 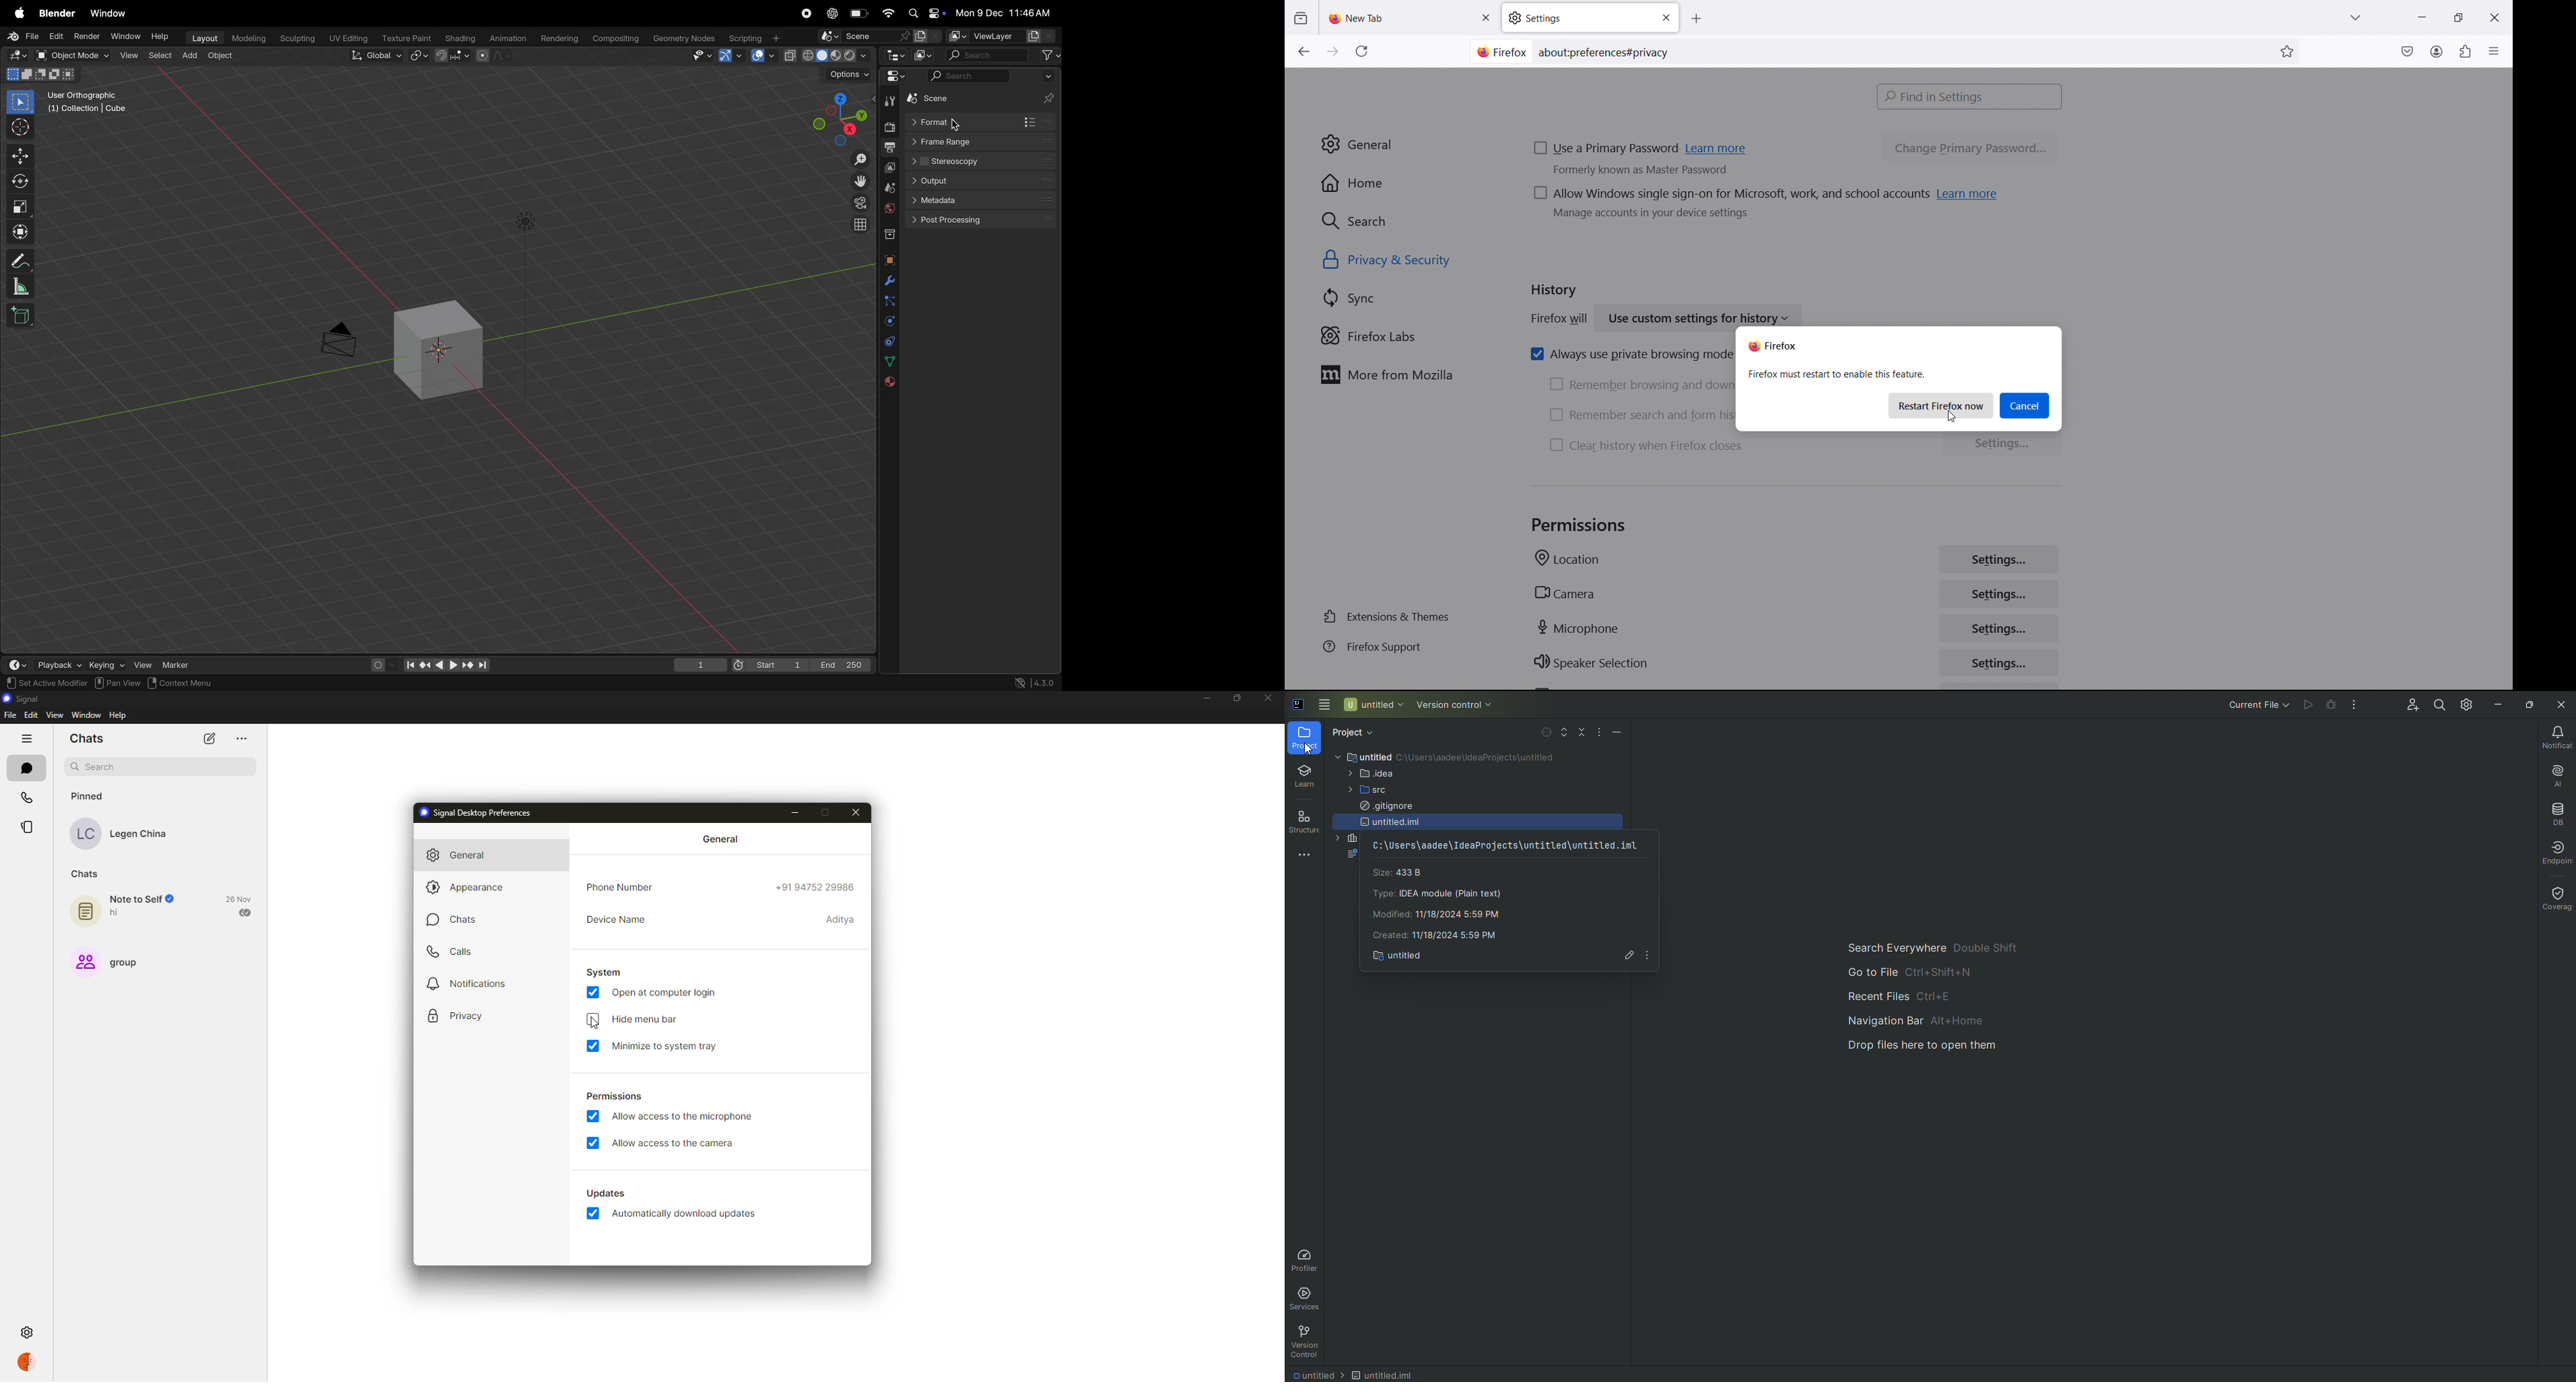 What do you see at coordinates (1556, 320) in the screenshot?
I see `Firefox wil` at bounding box center [1556, 320].